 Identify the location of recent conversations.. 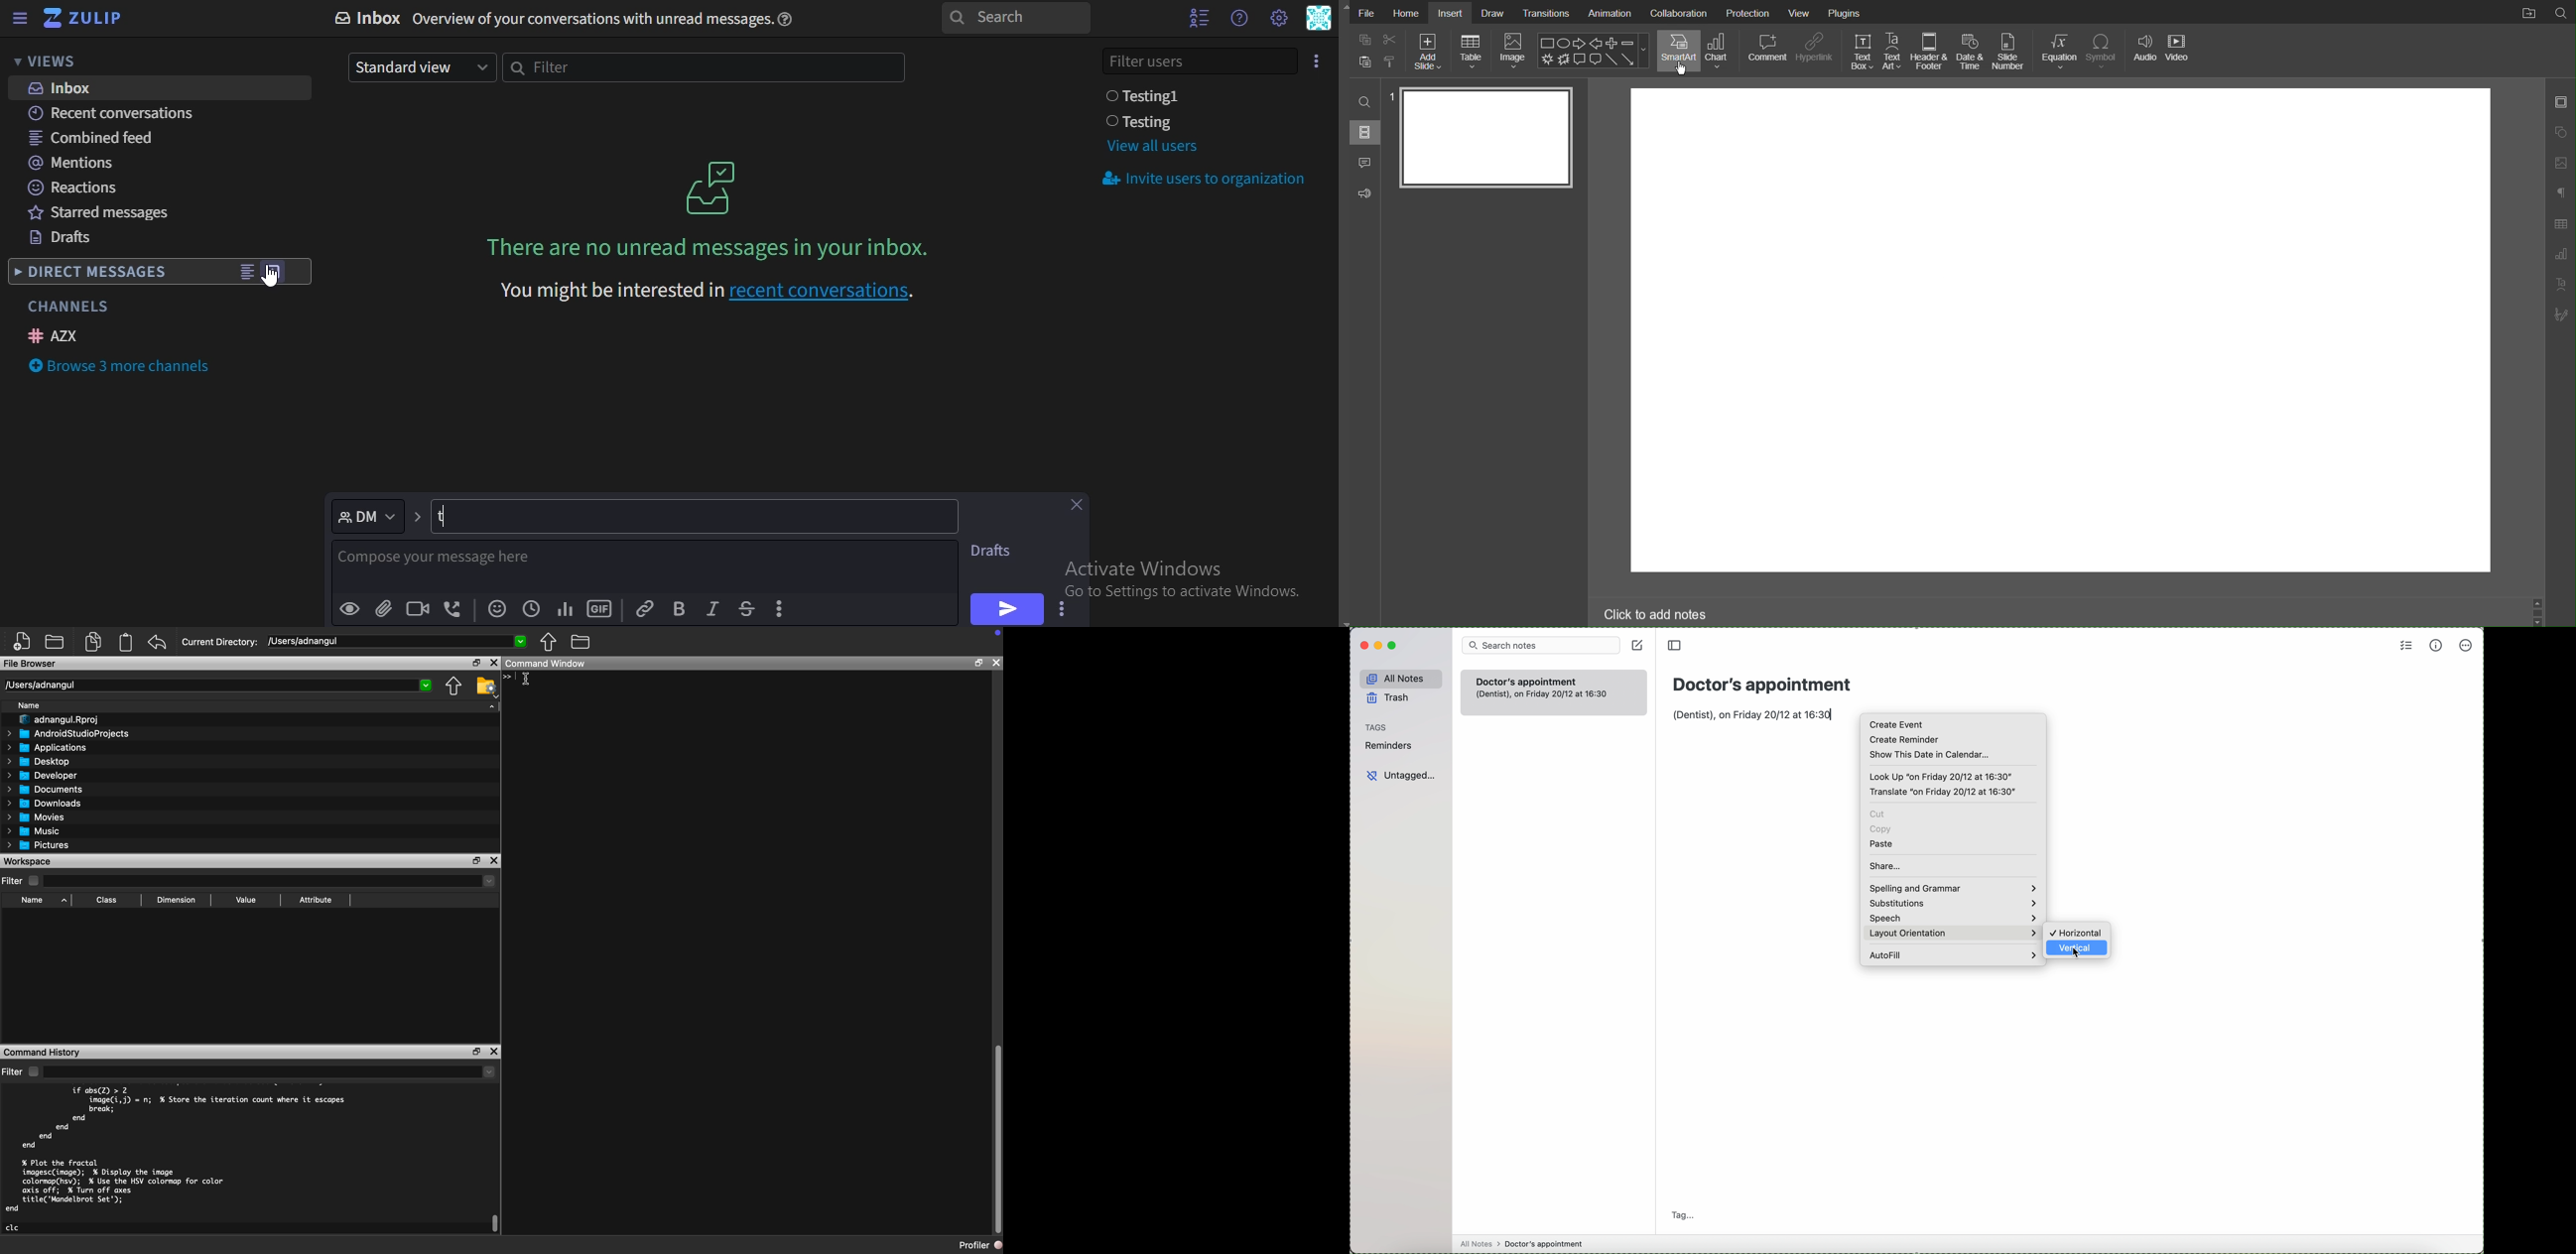
(710, 290).